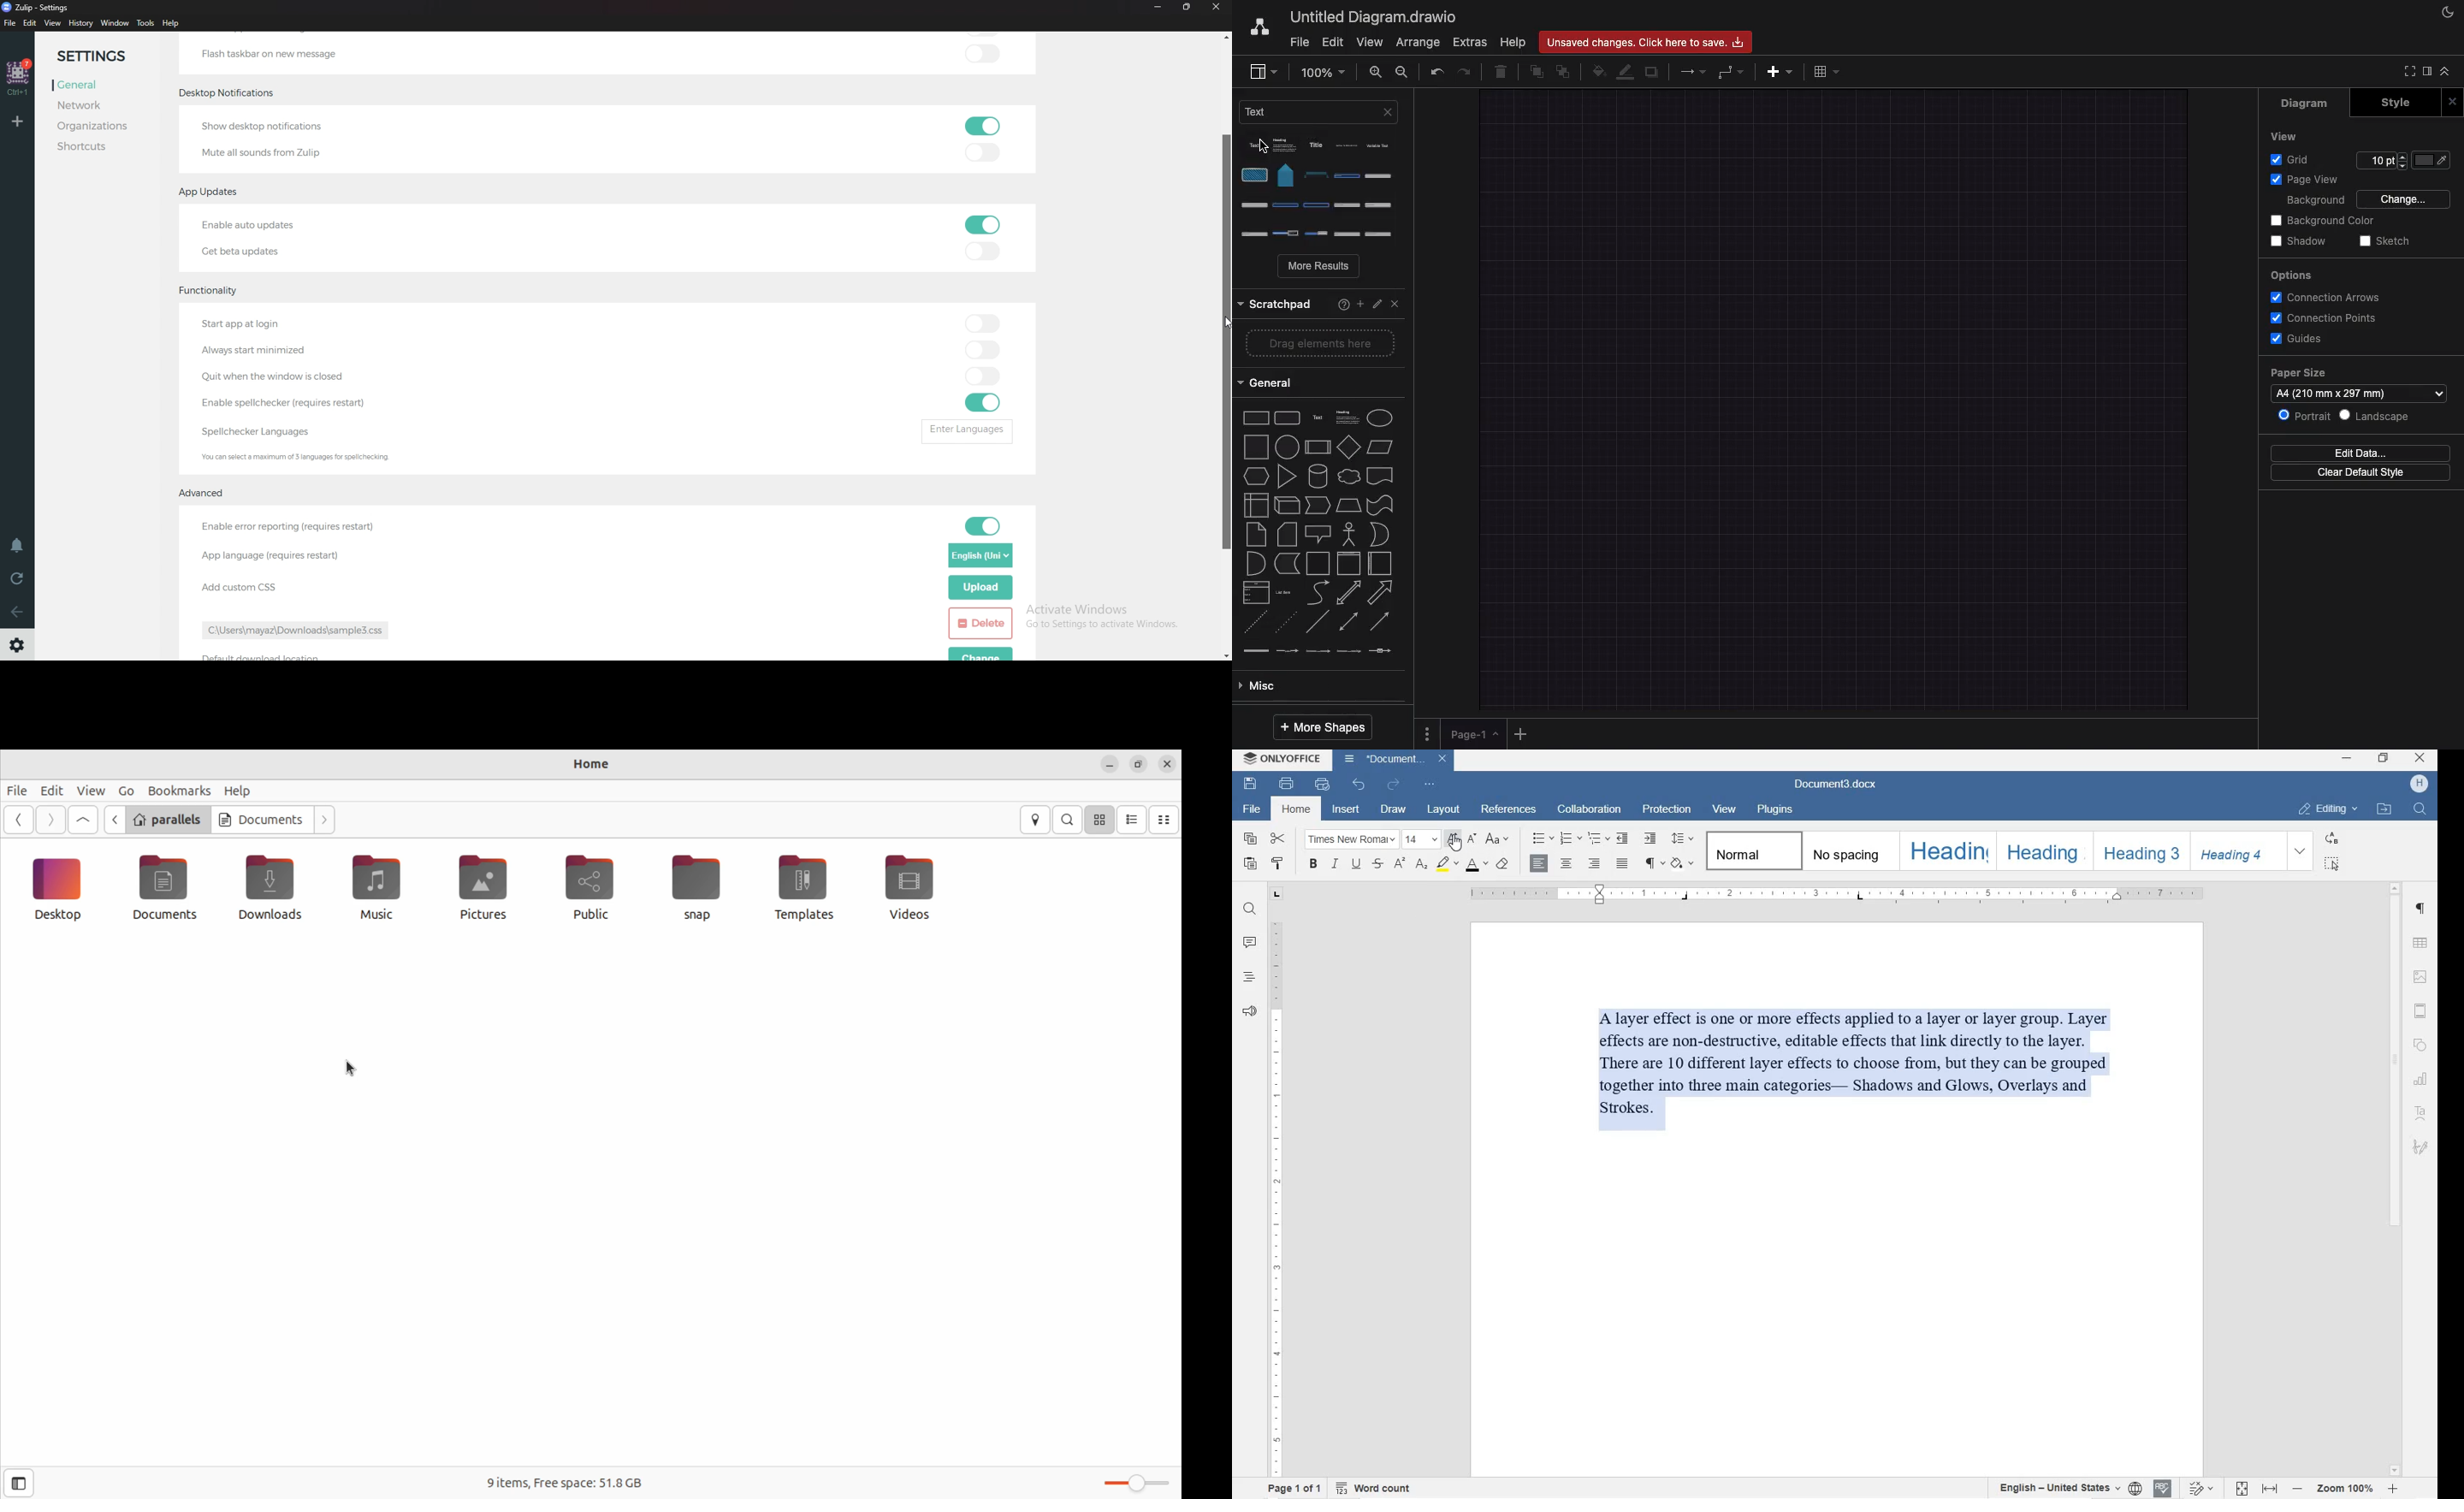  I want to click on SELECT ALL, so click(2333, 864).